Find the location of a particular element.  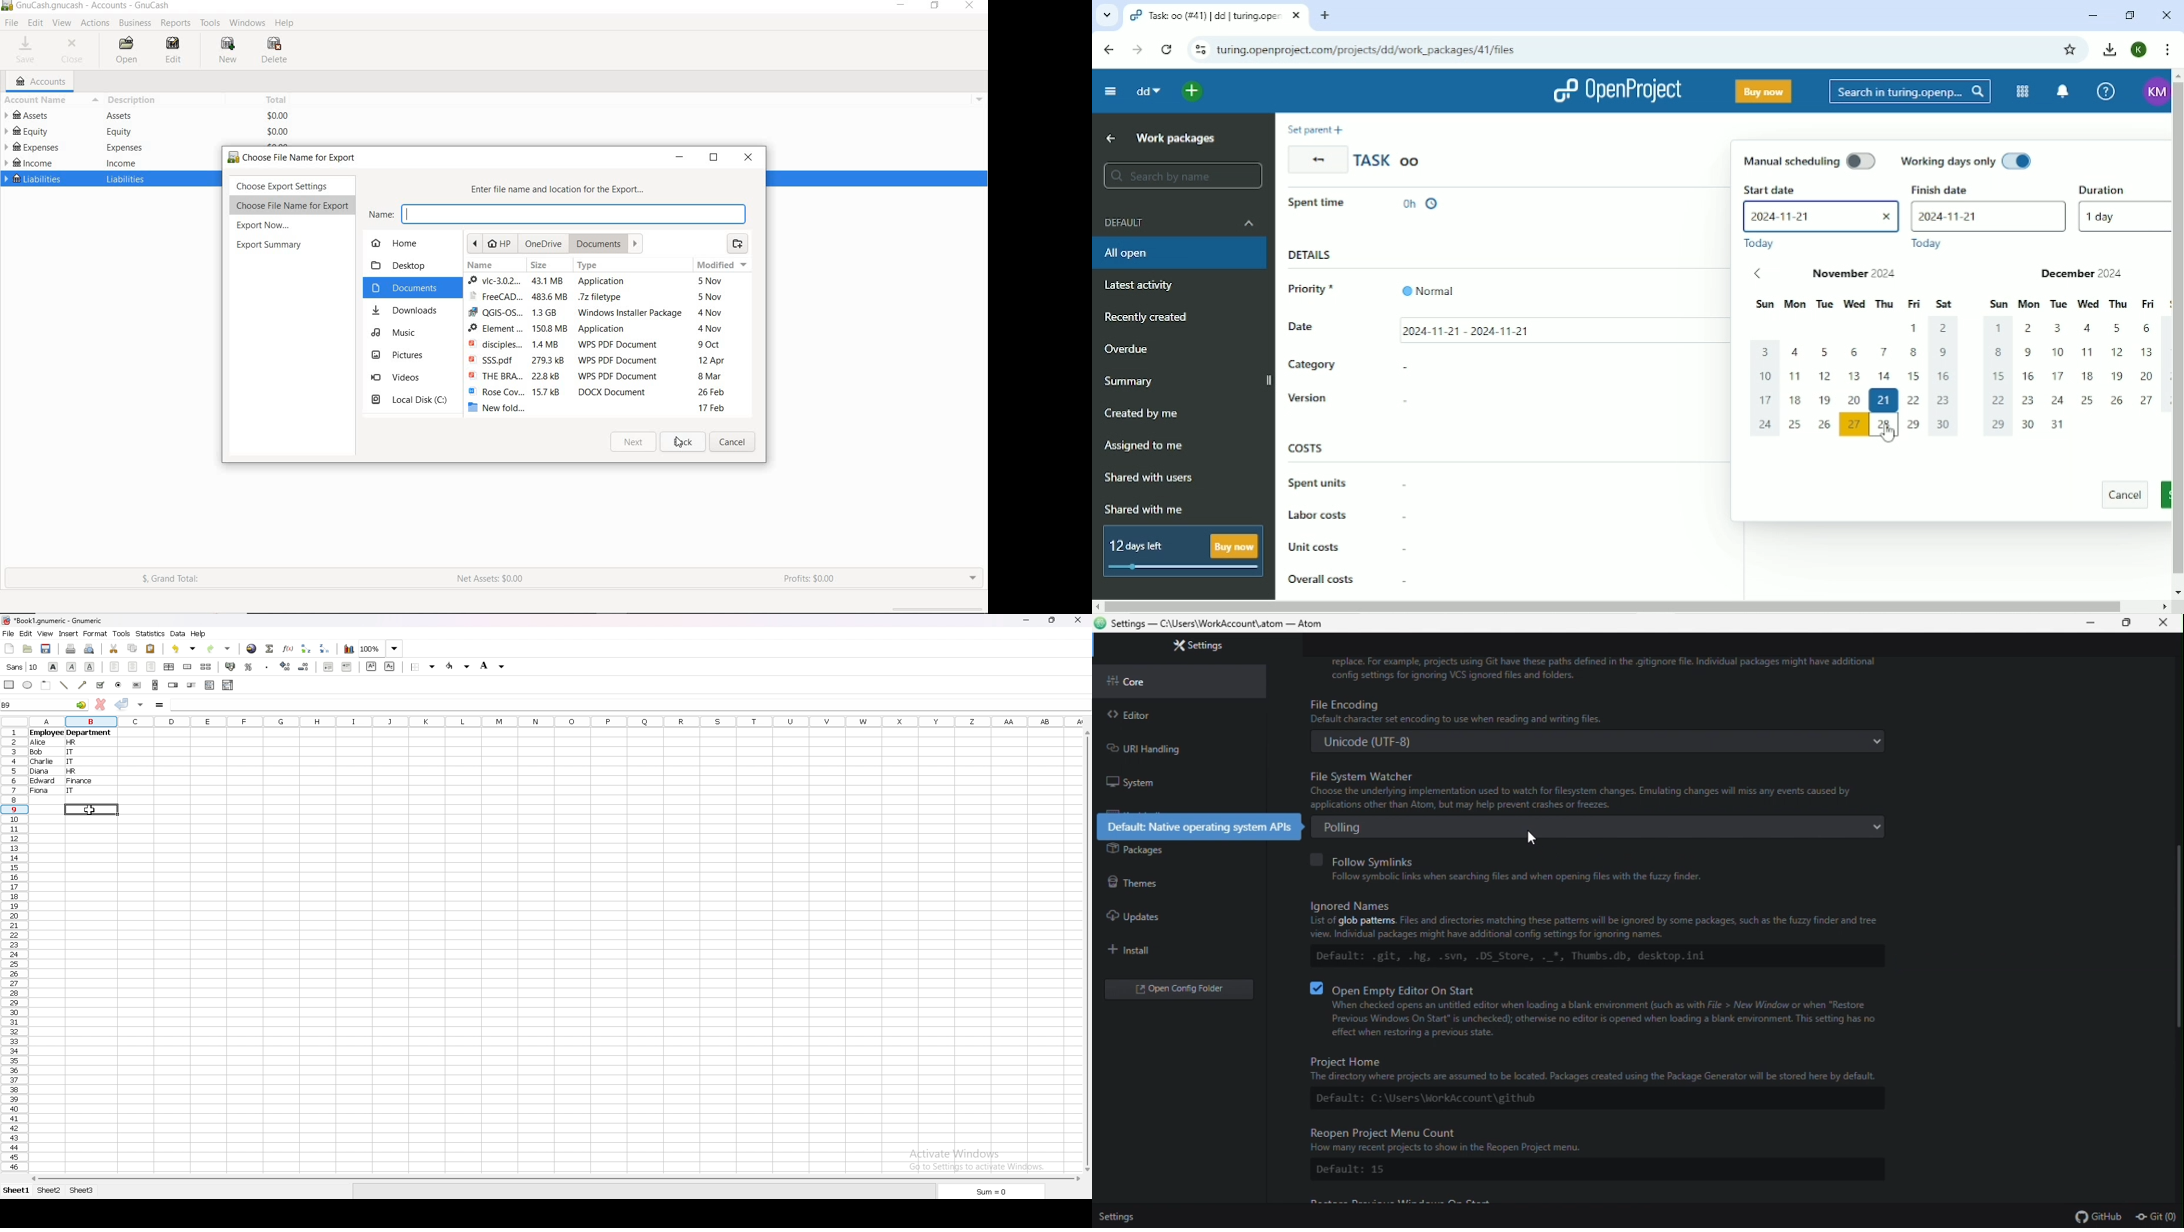

cancel changes is located at coordinates (100, 704).